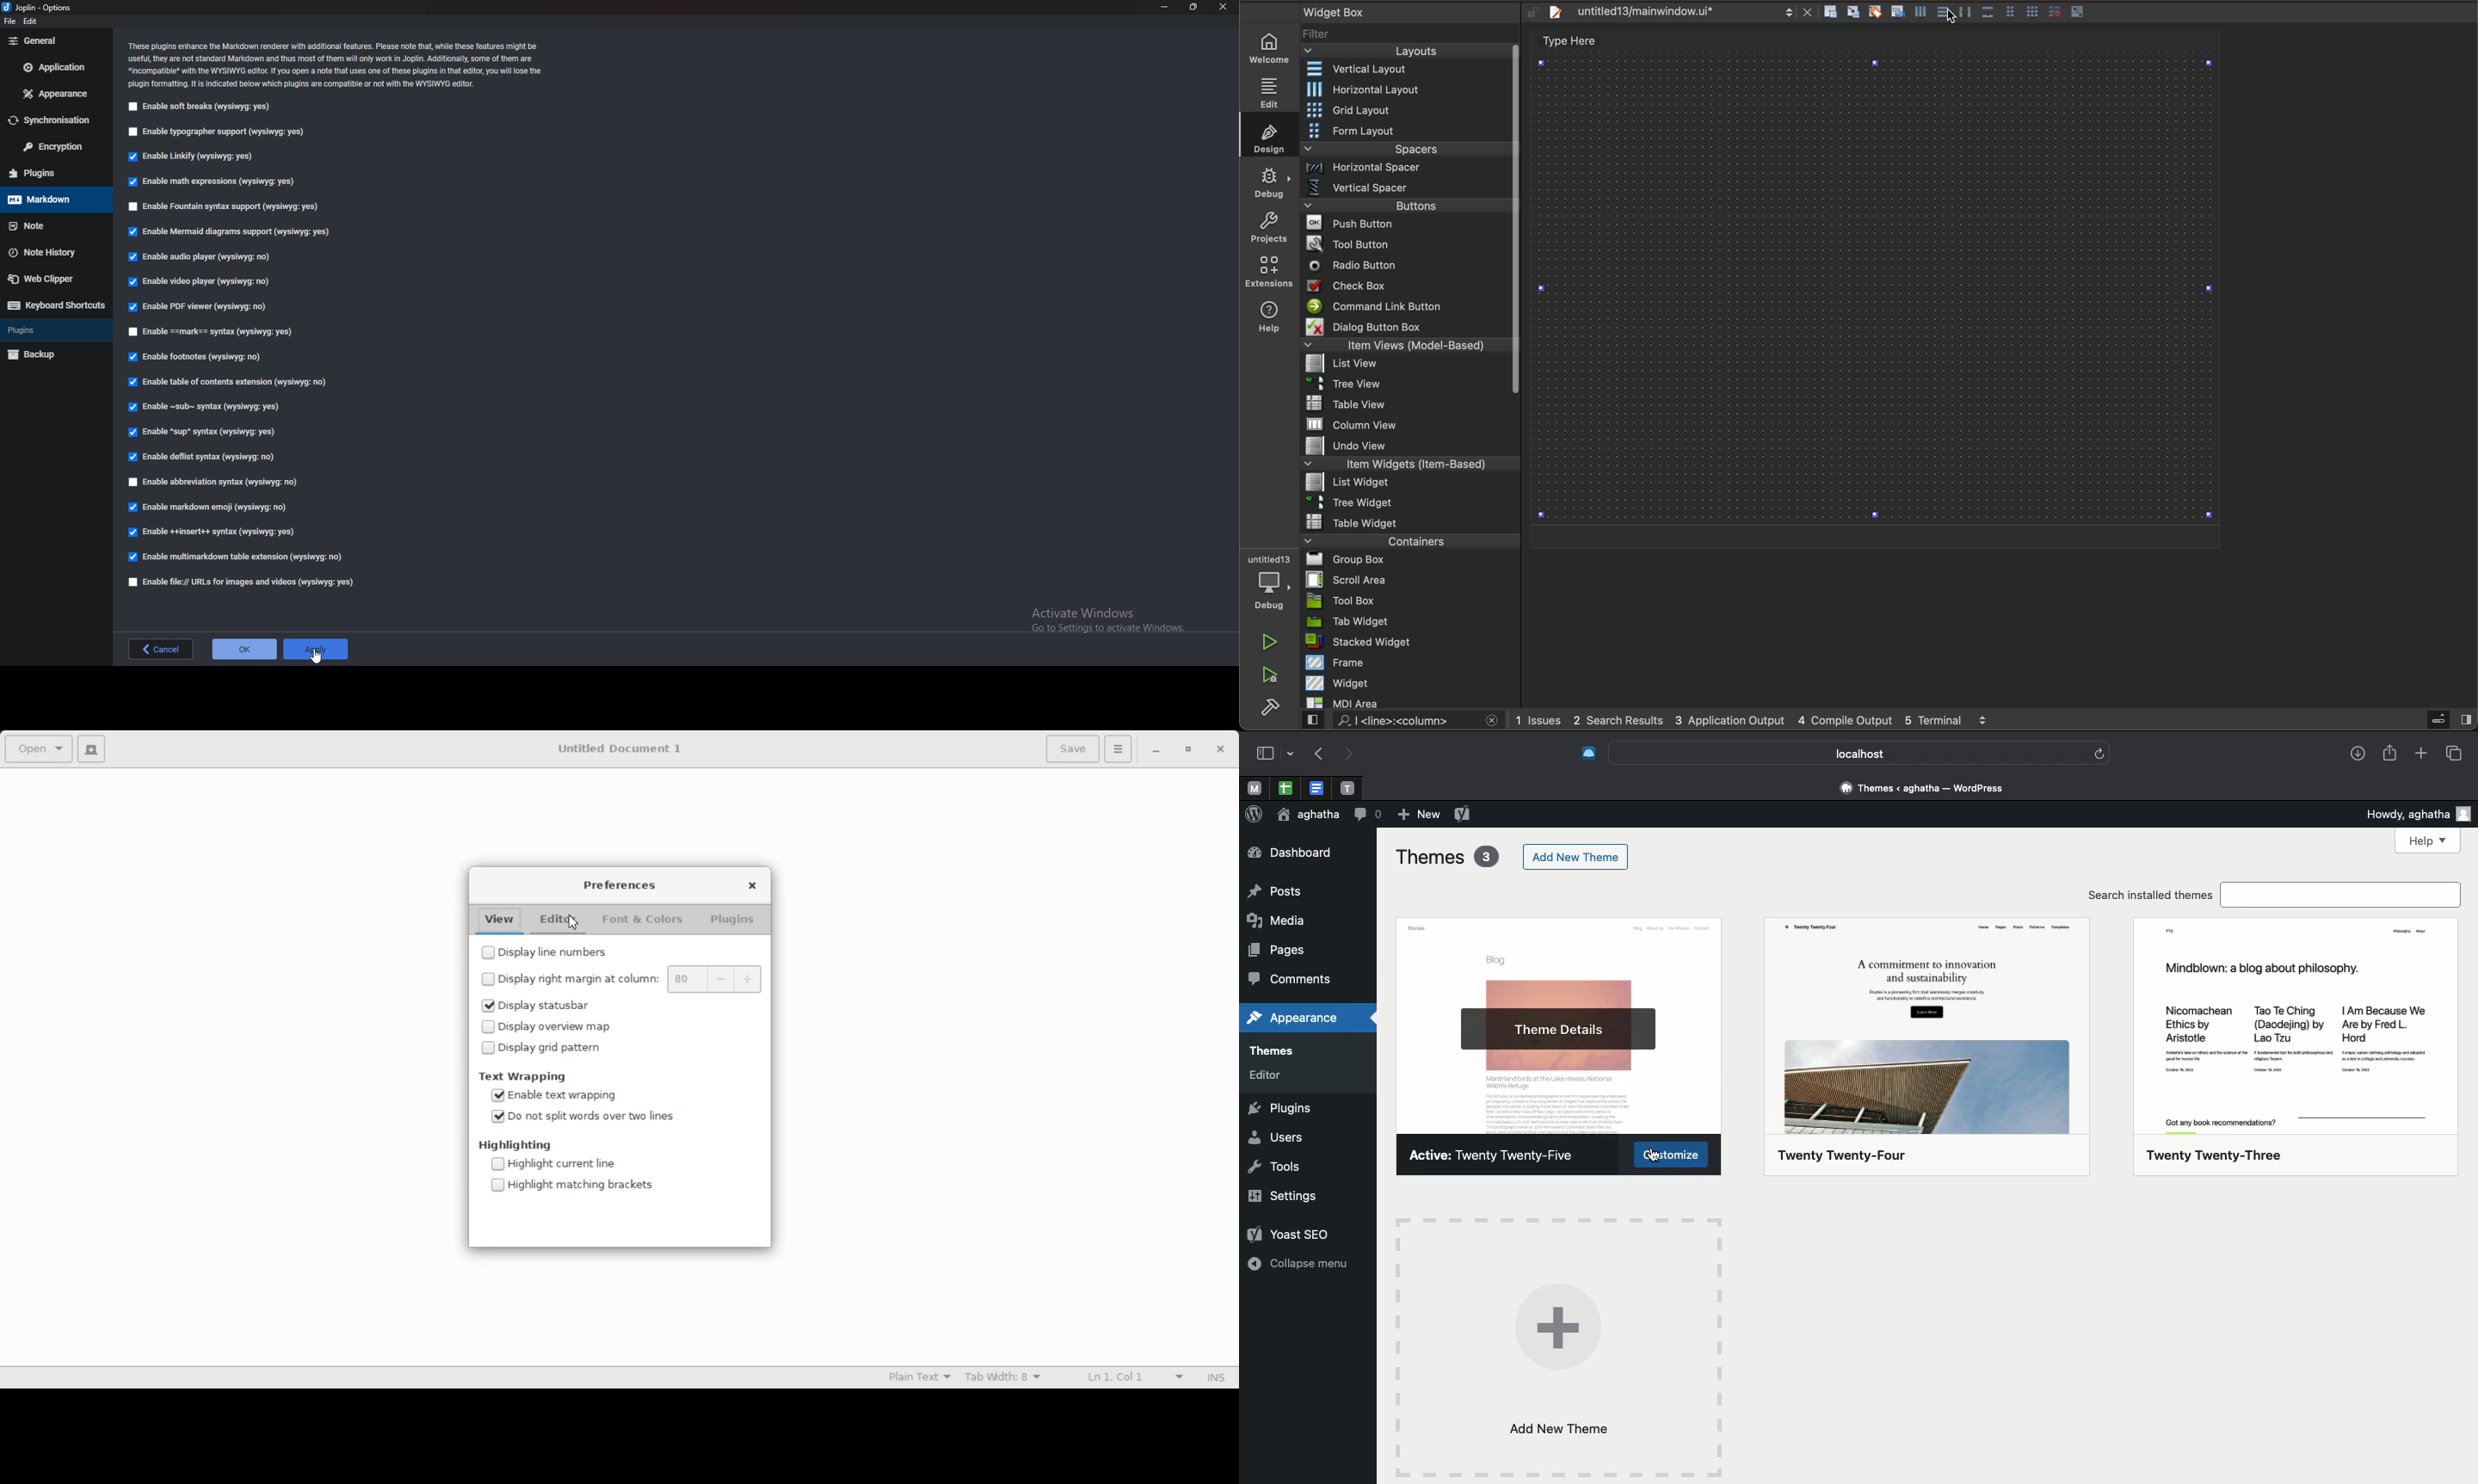  What do you see at coordinates (227, 206) in the screenshot?
I see `Enable fountain syntax support` at bounding box center [227, 206].